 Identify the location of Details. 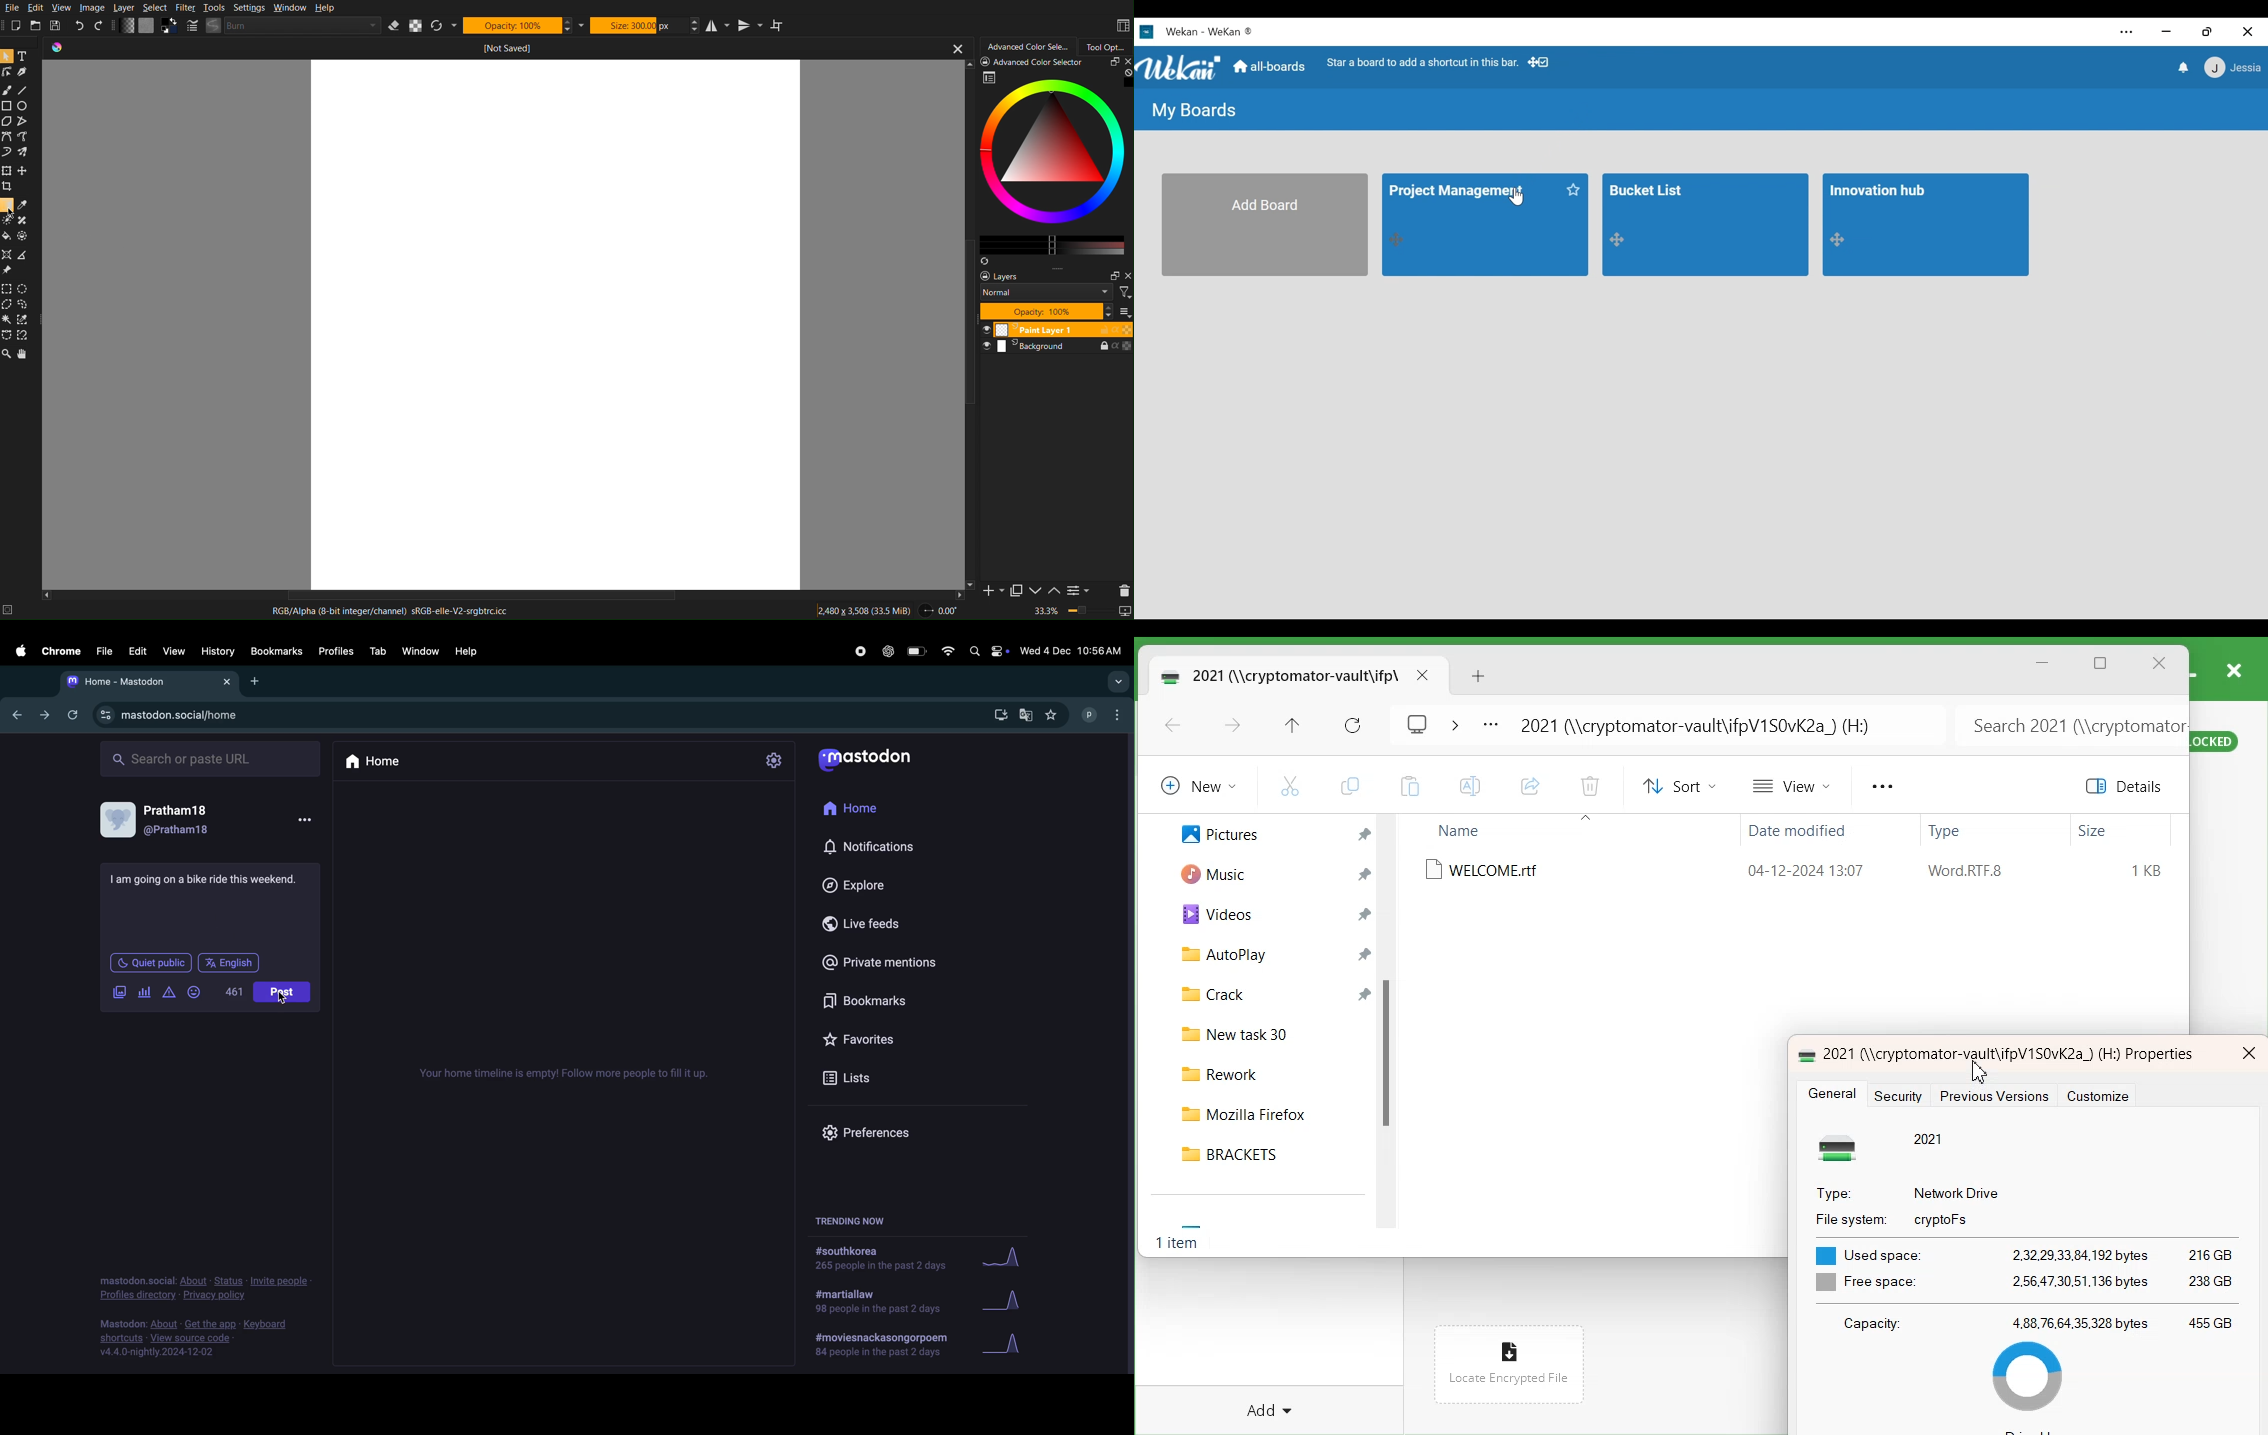
(2128, 786).